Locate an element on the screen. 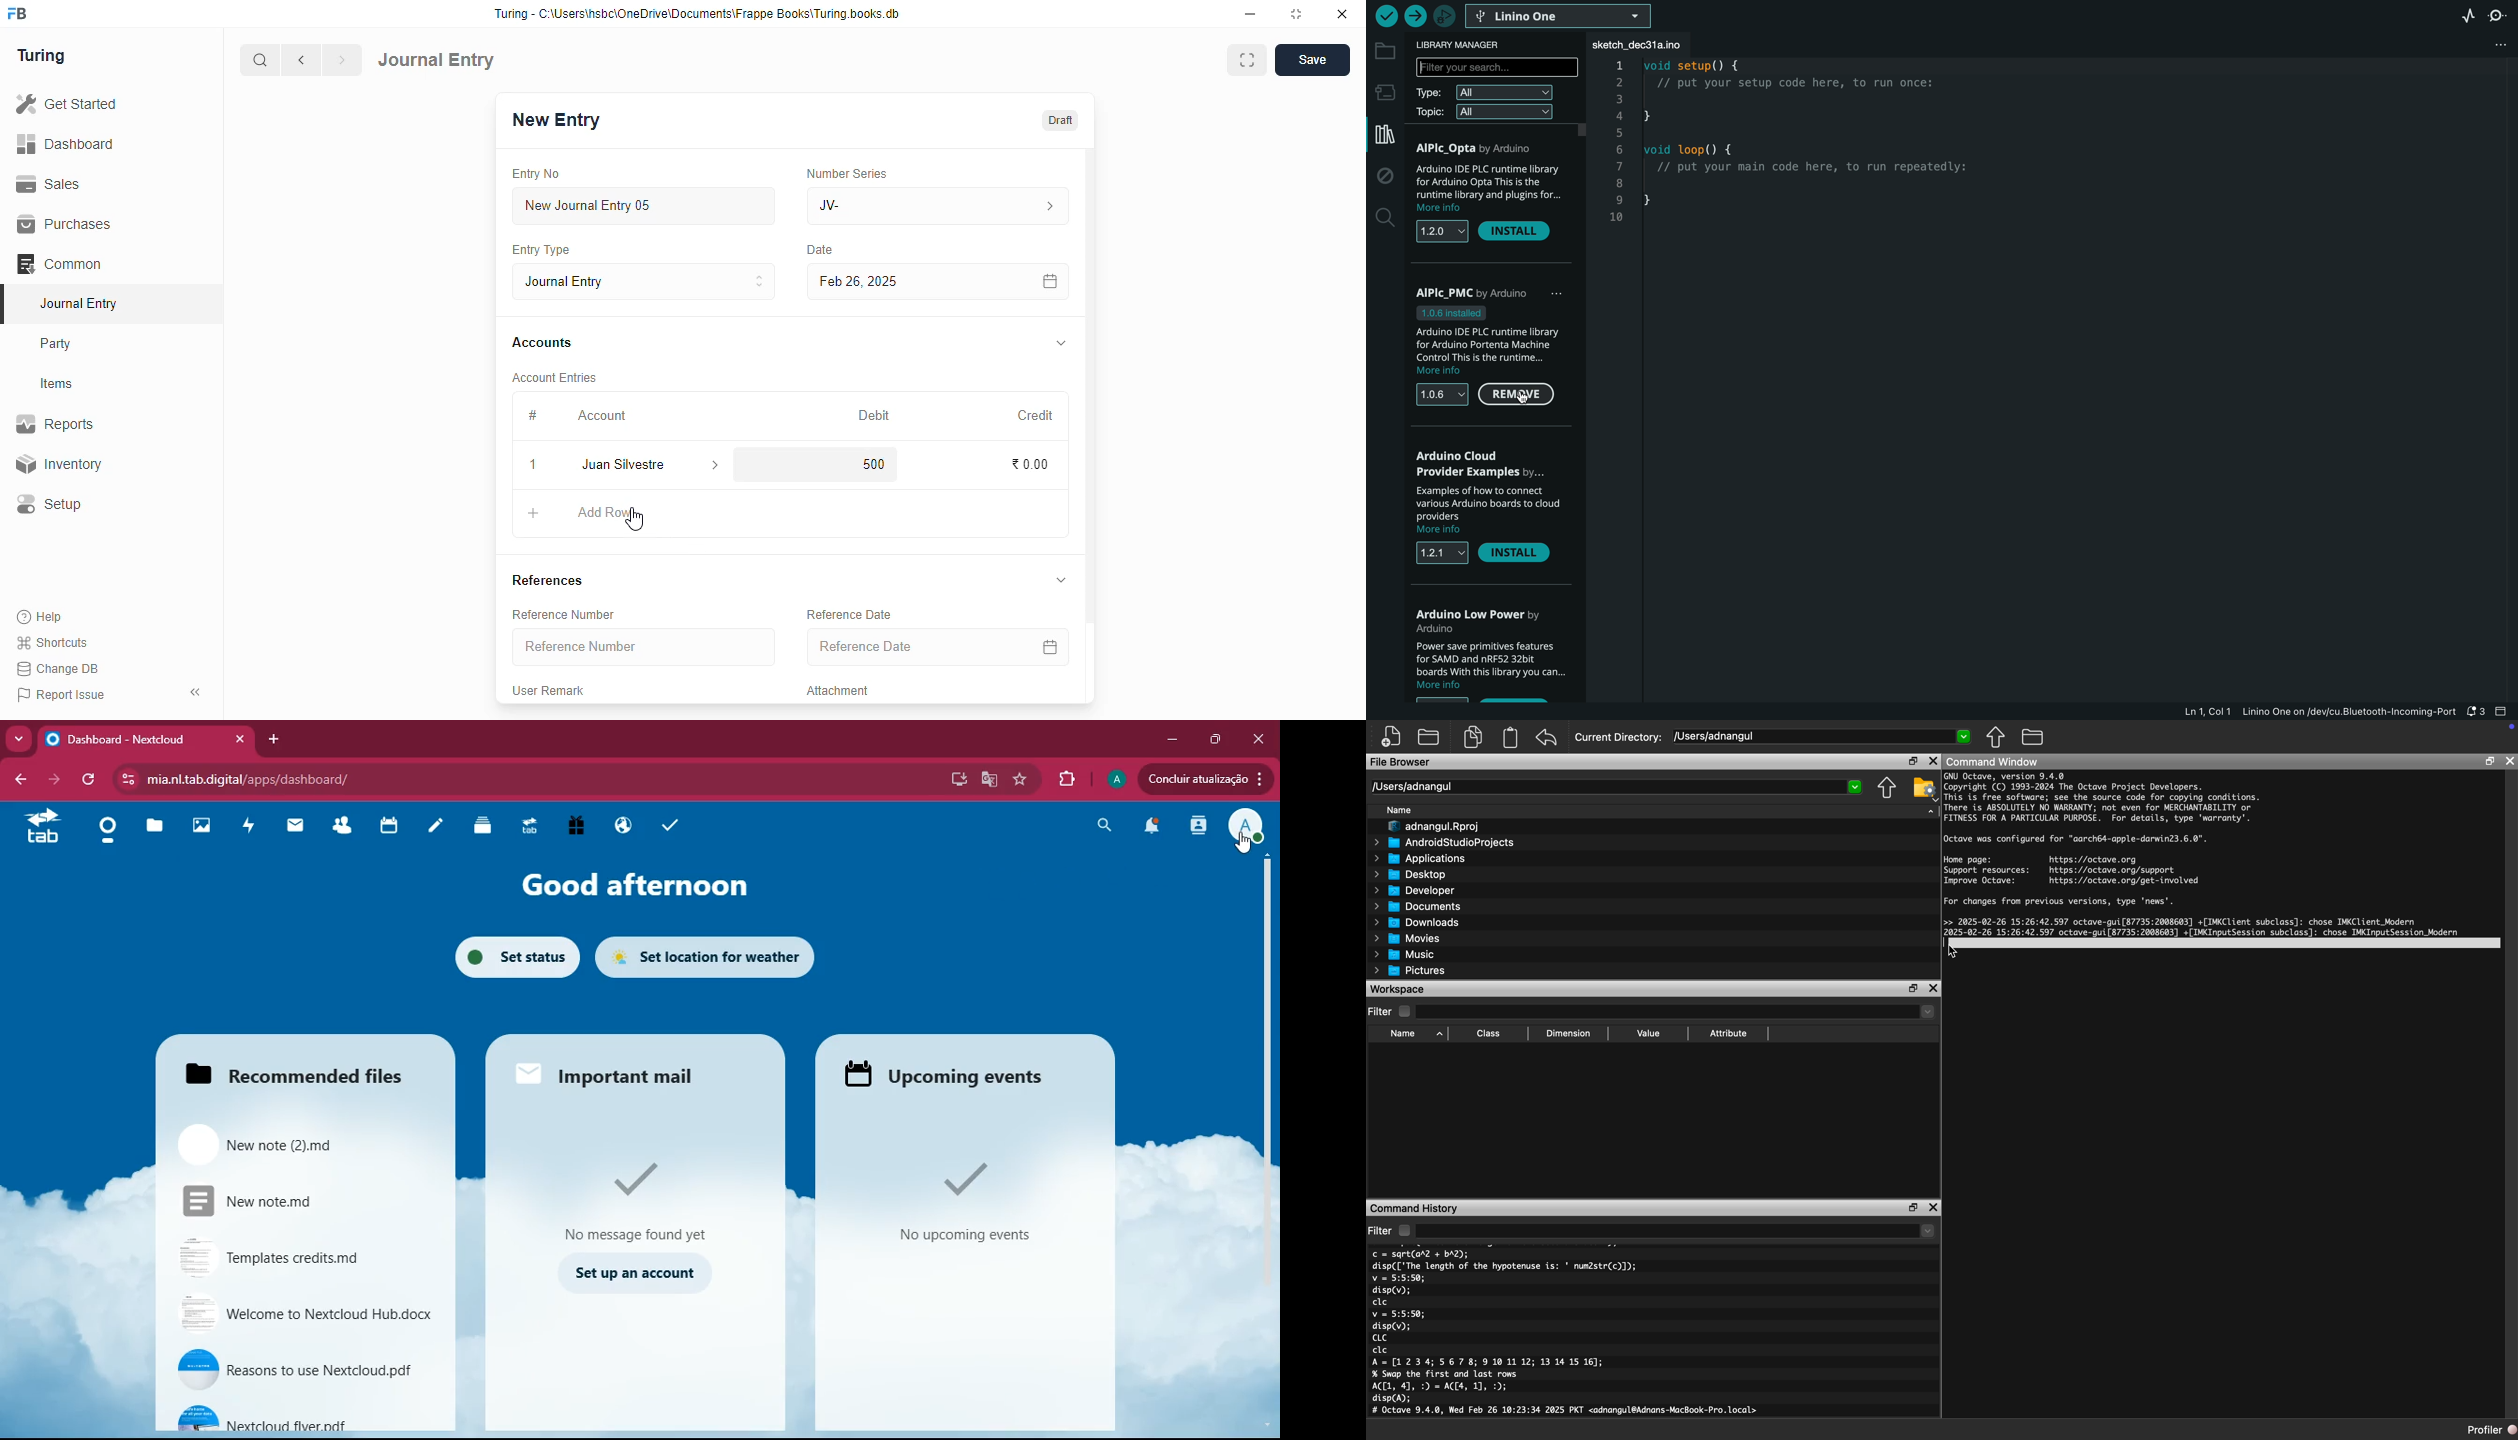 This screenshot has height=1456, width=2520. calendar icon is located at coordinates (1049, 281).